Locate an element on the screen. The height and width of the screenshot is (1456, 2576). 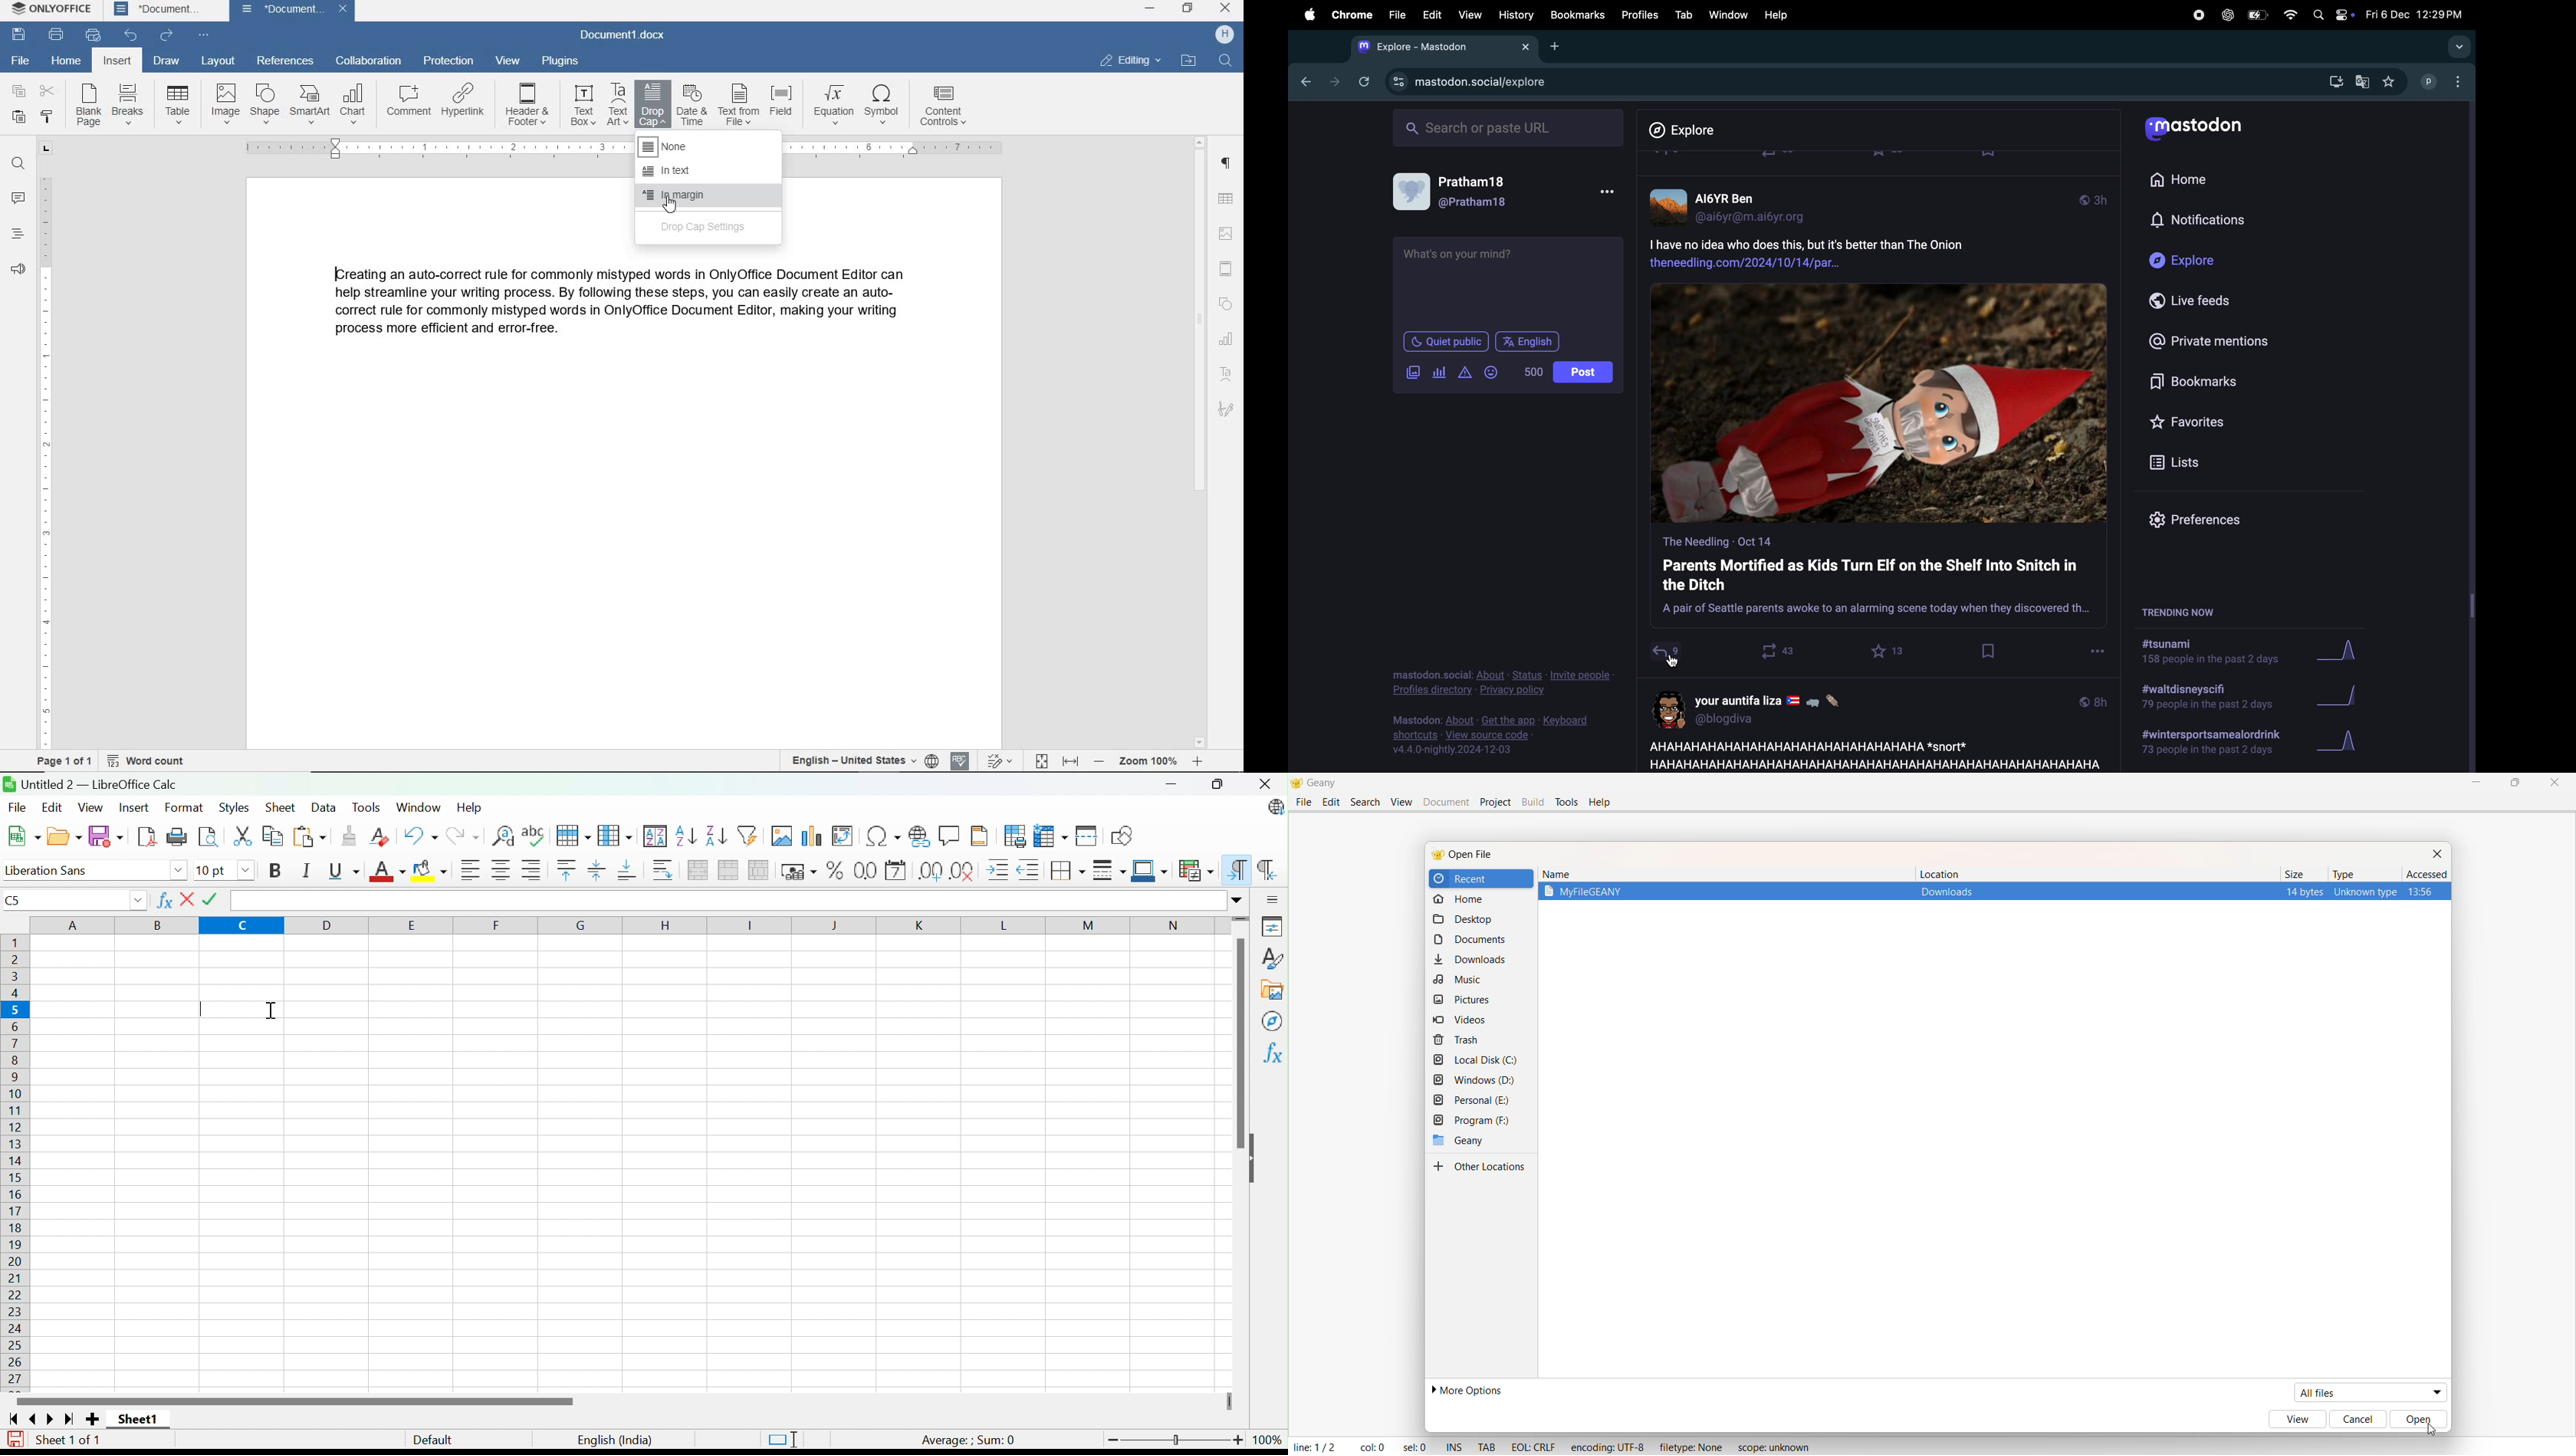
Fit to page is located at coordinates (1042, 758).